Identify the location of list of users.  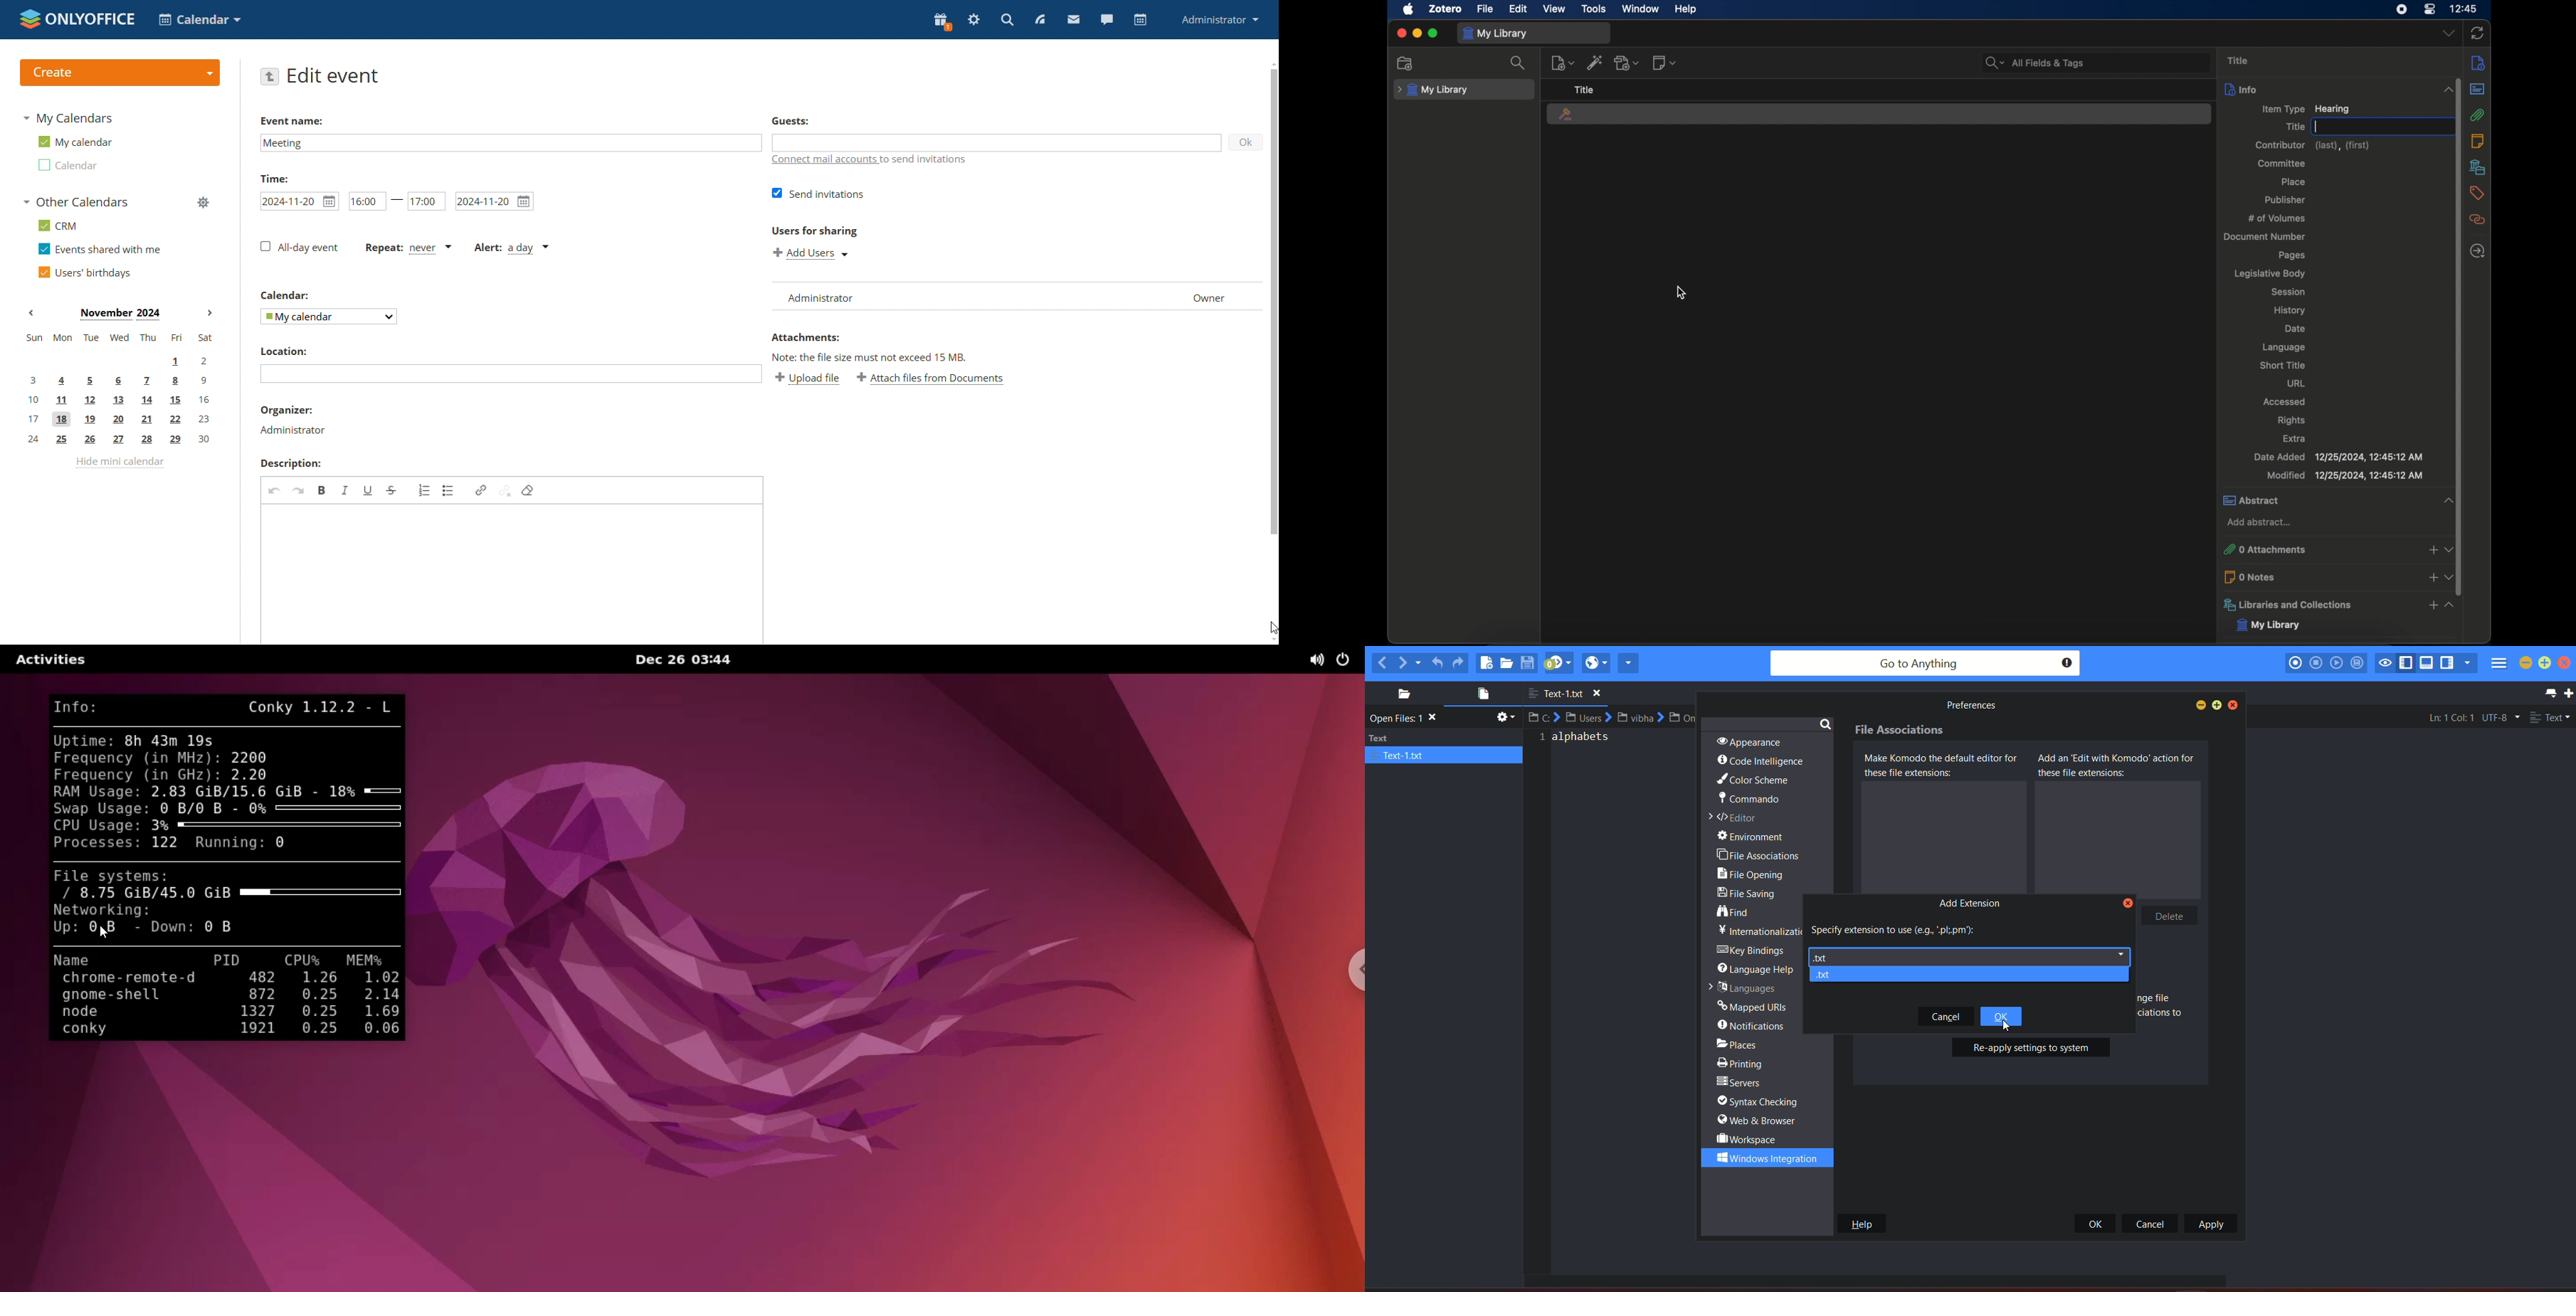
(1015, 297).